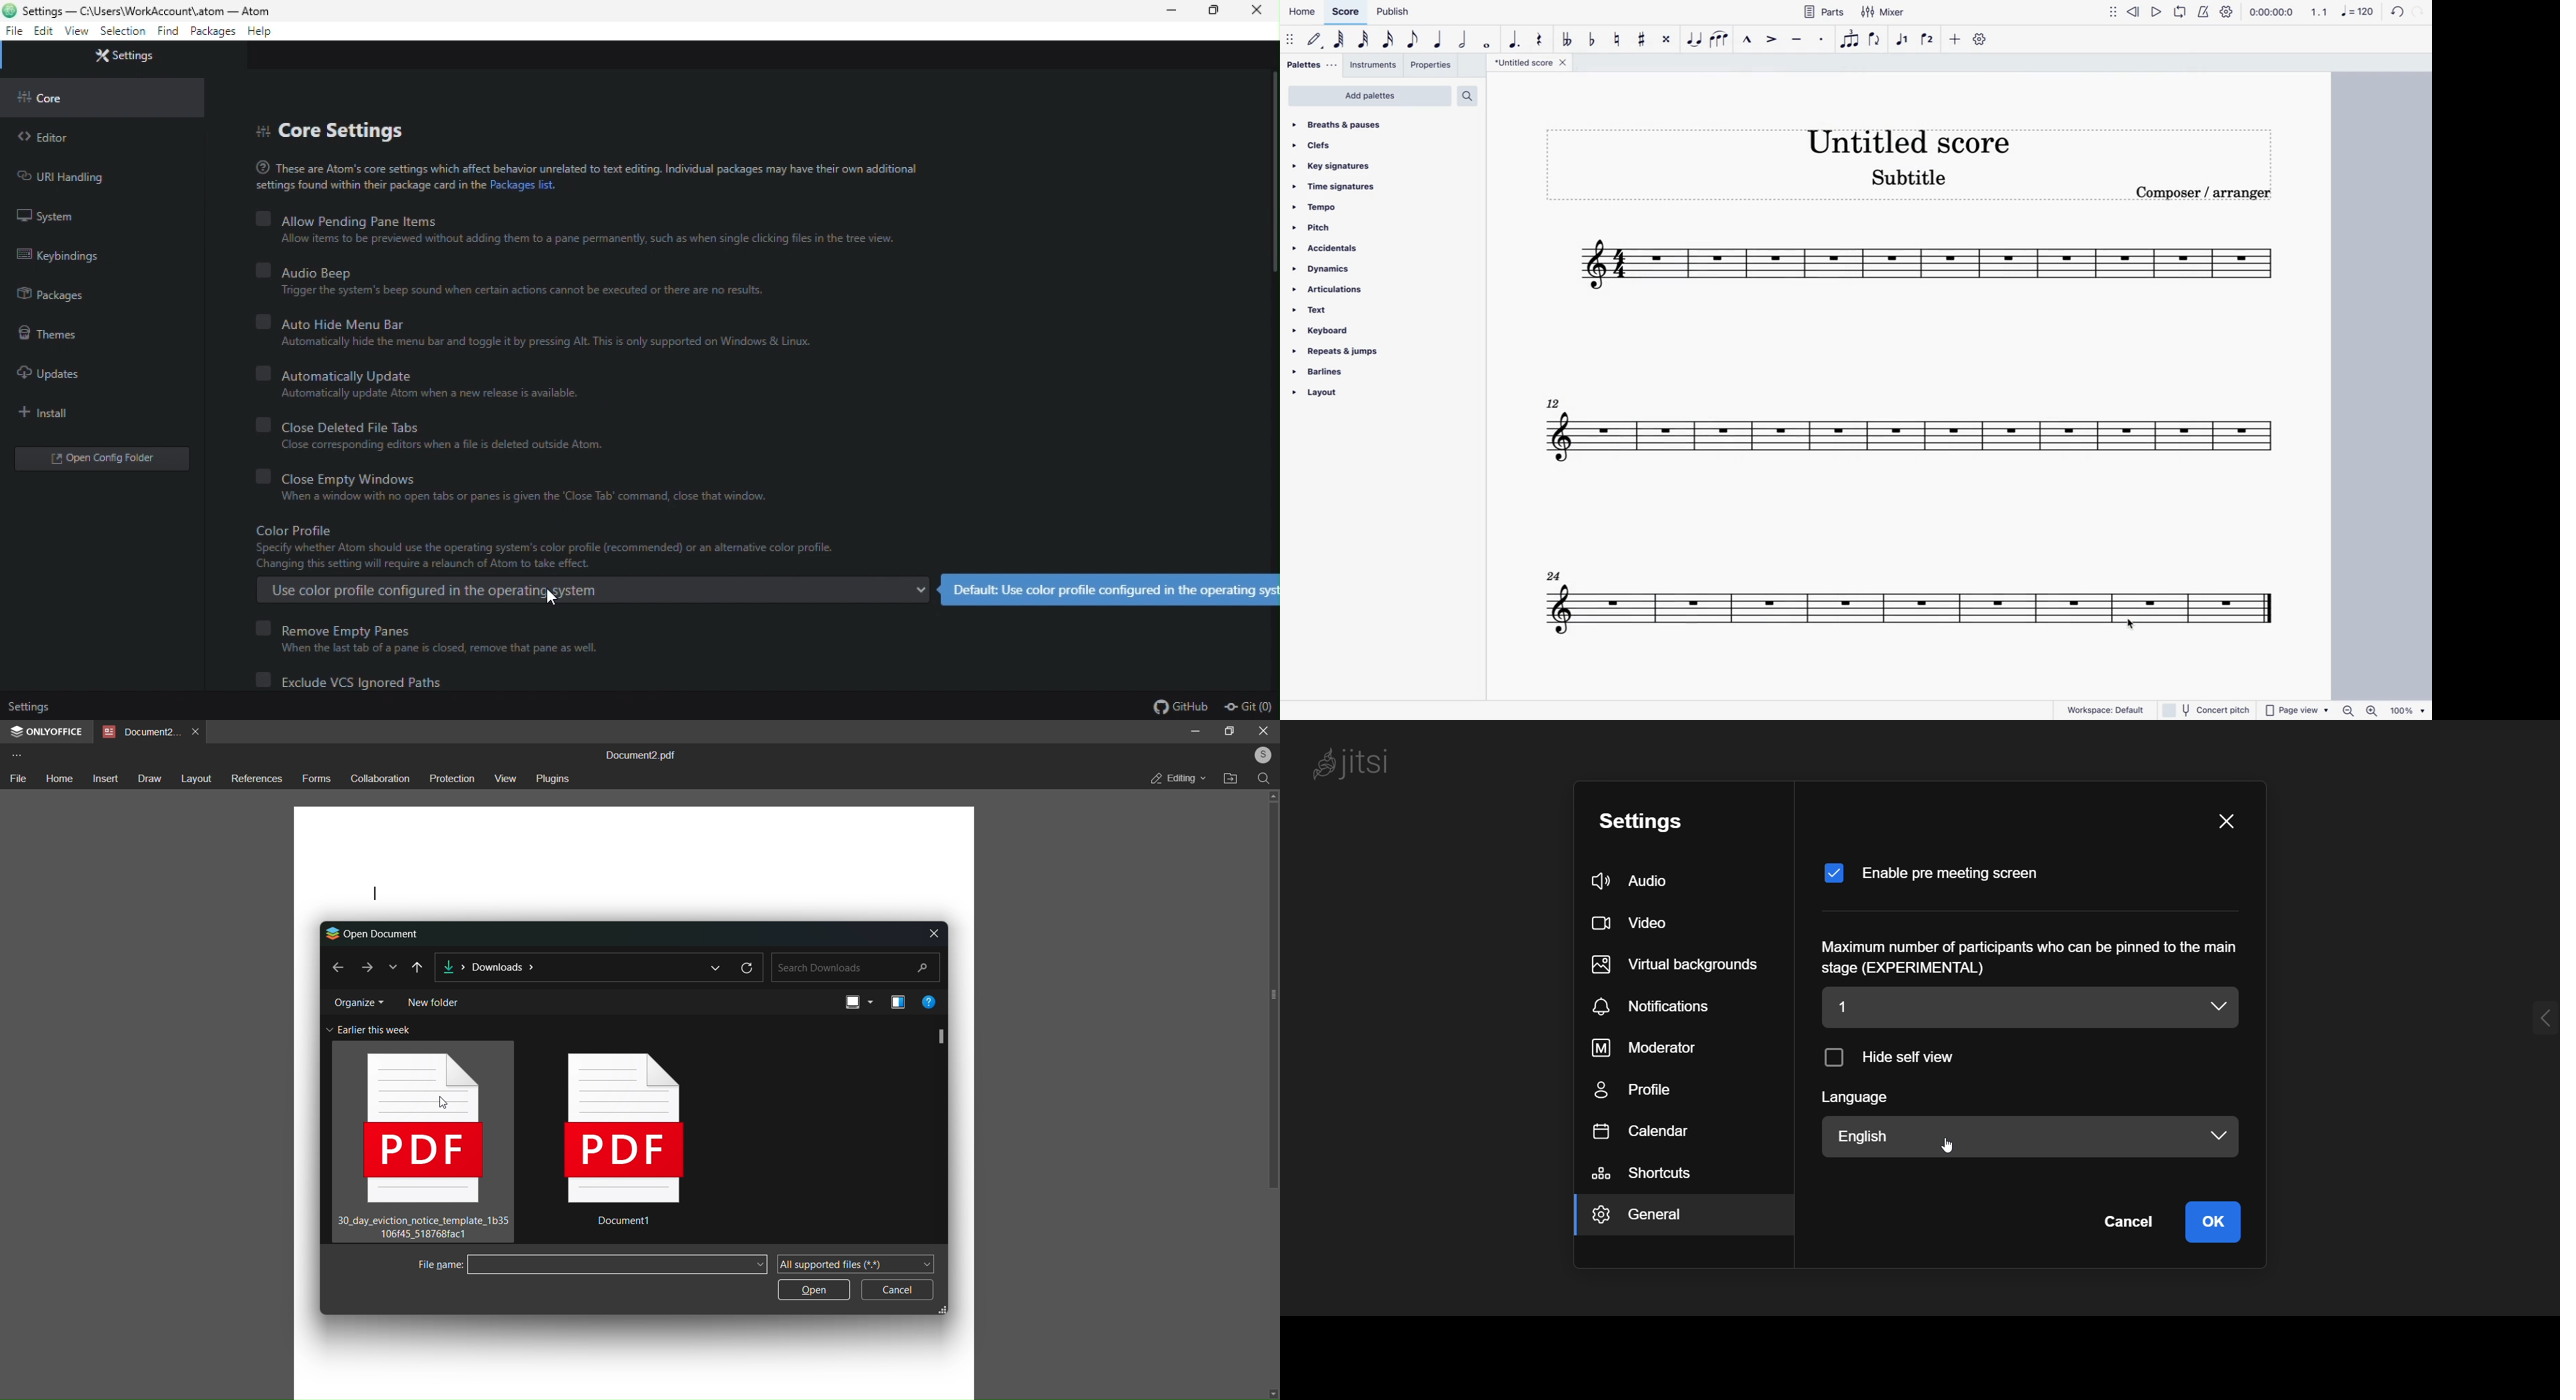 The image size is (2576, 1400). I want to click on settings, so click(33, 707).